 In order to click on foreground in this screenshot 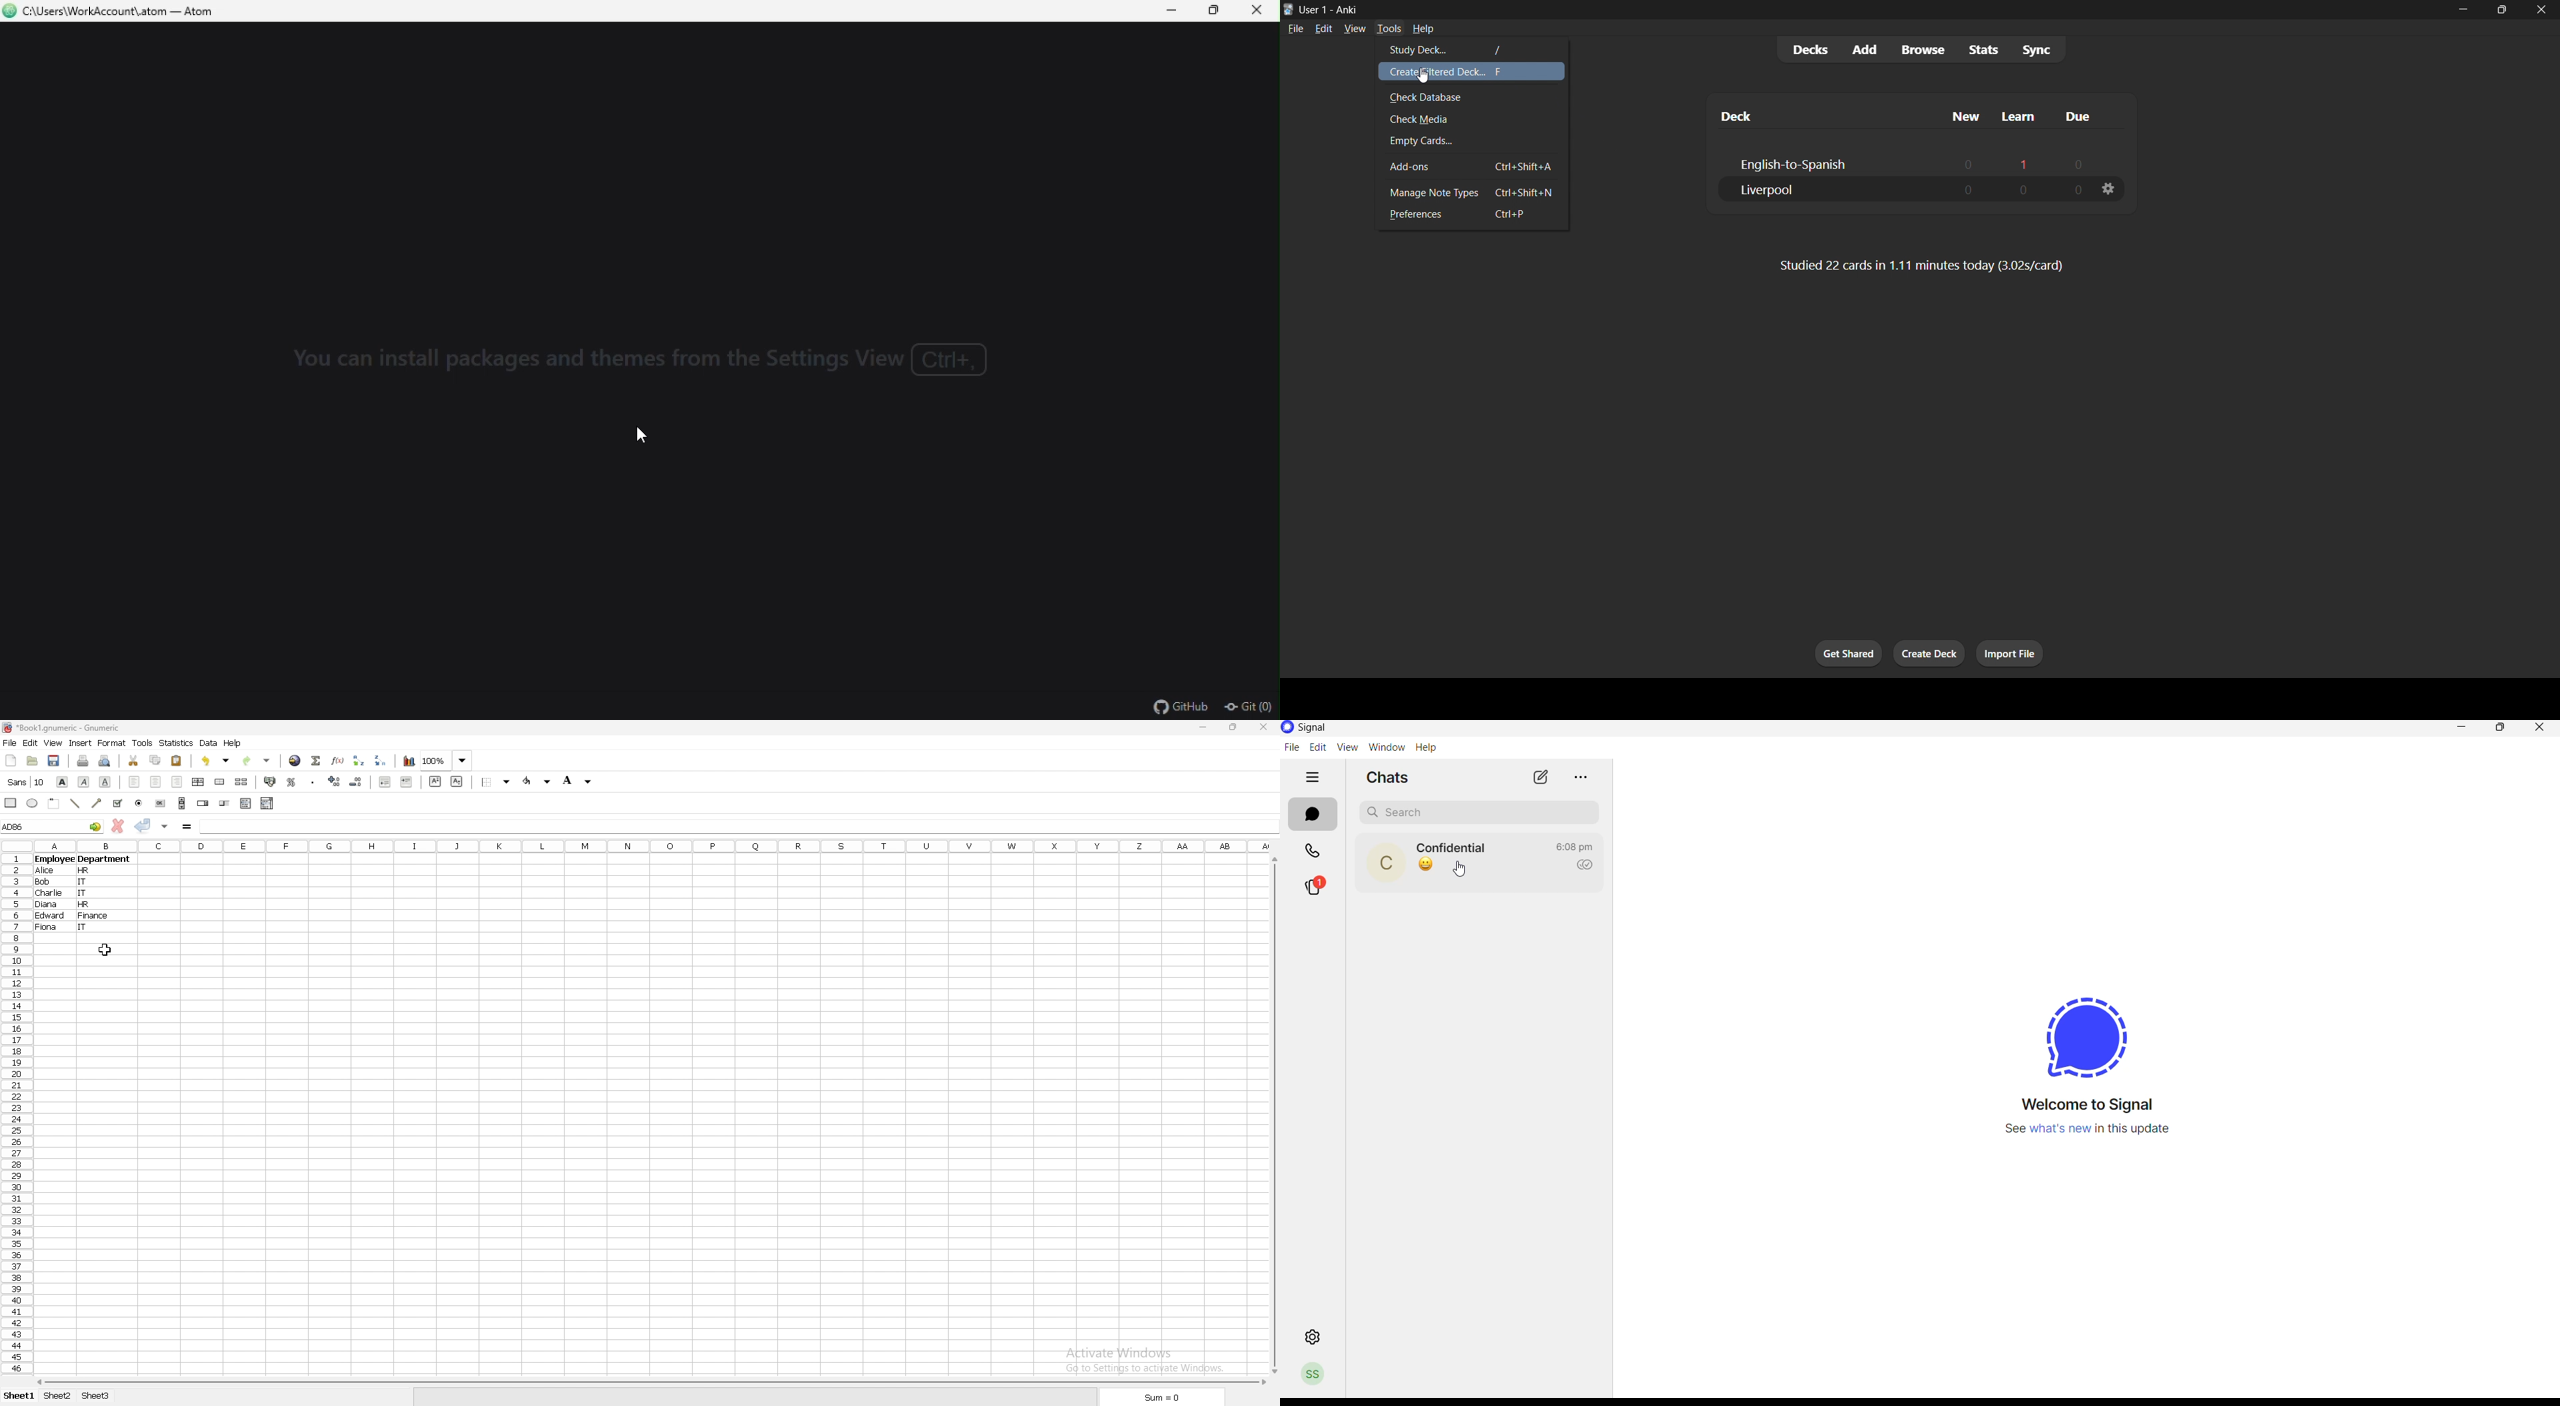, I will do `click(537, 781)`.